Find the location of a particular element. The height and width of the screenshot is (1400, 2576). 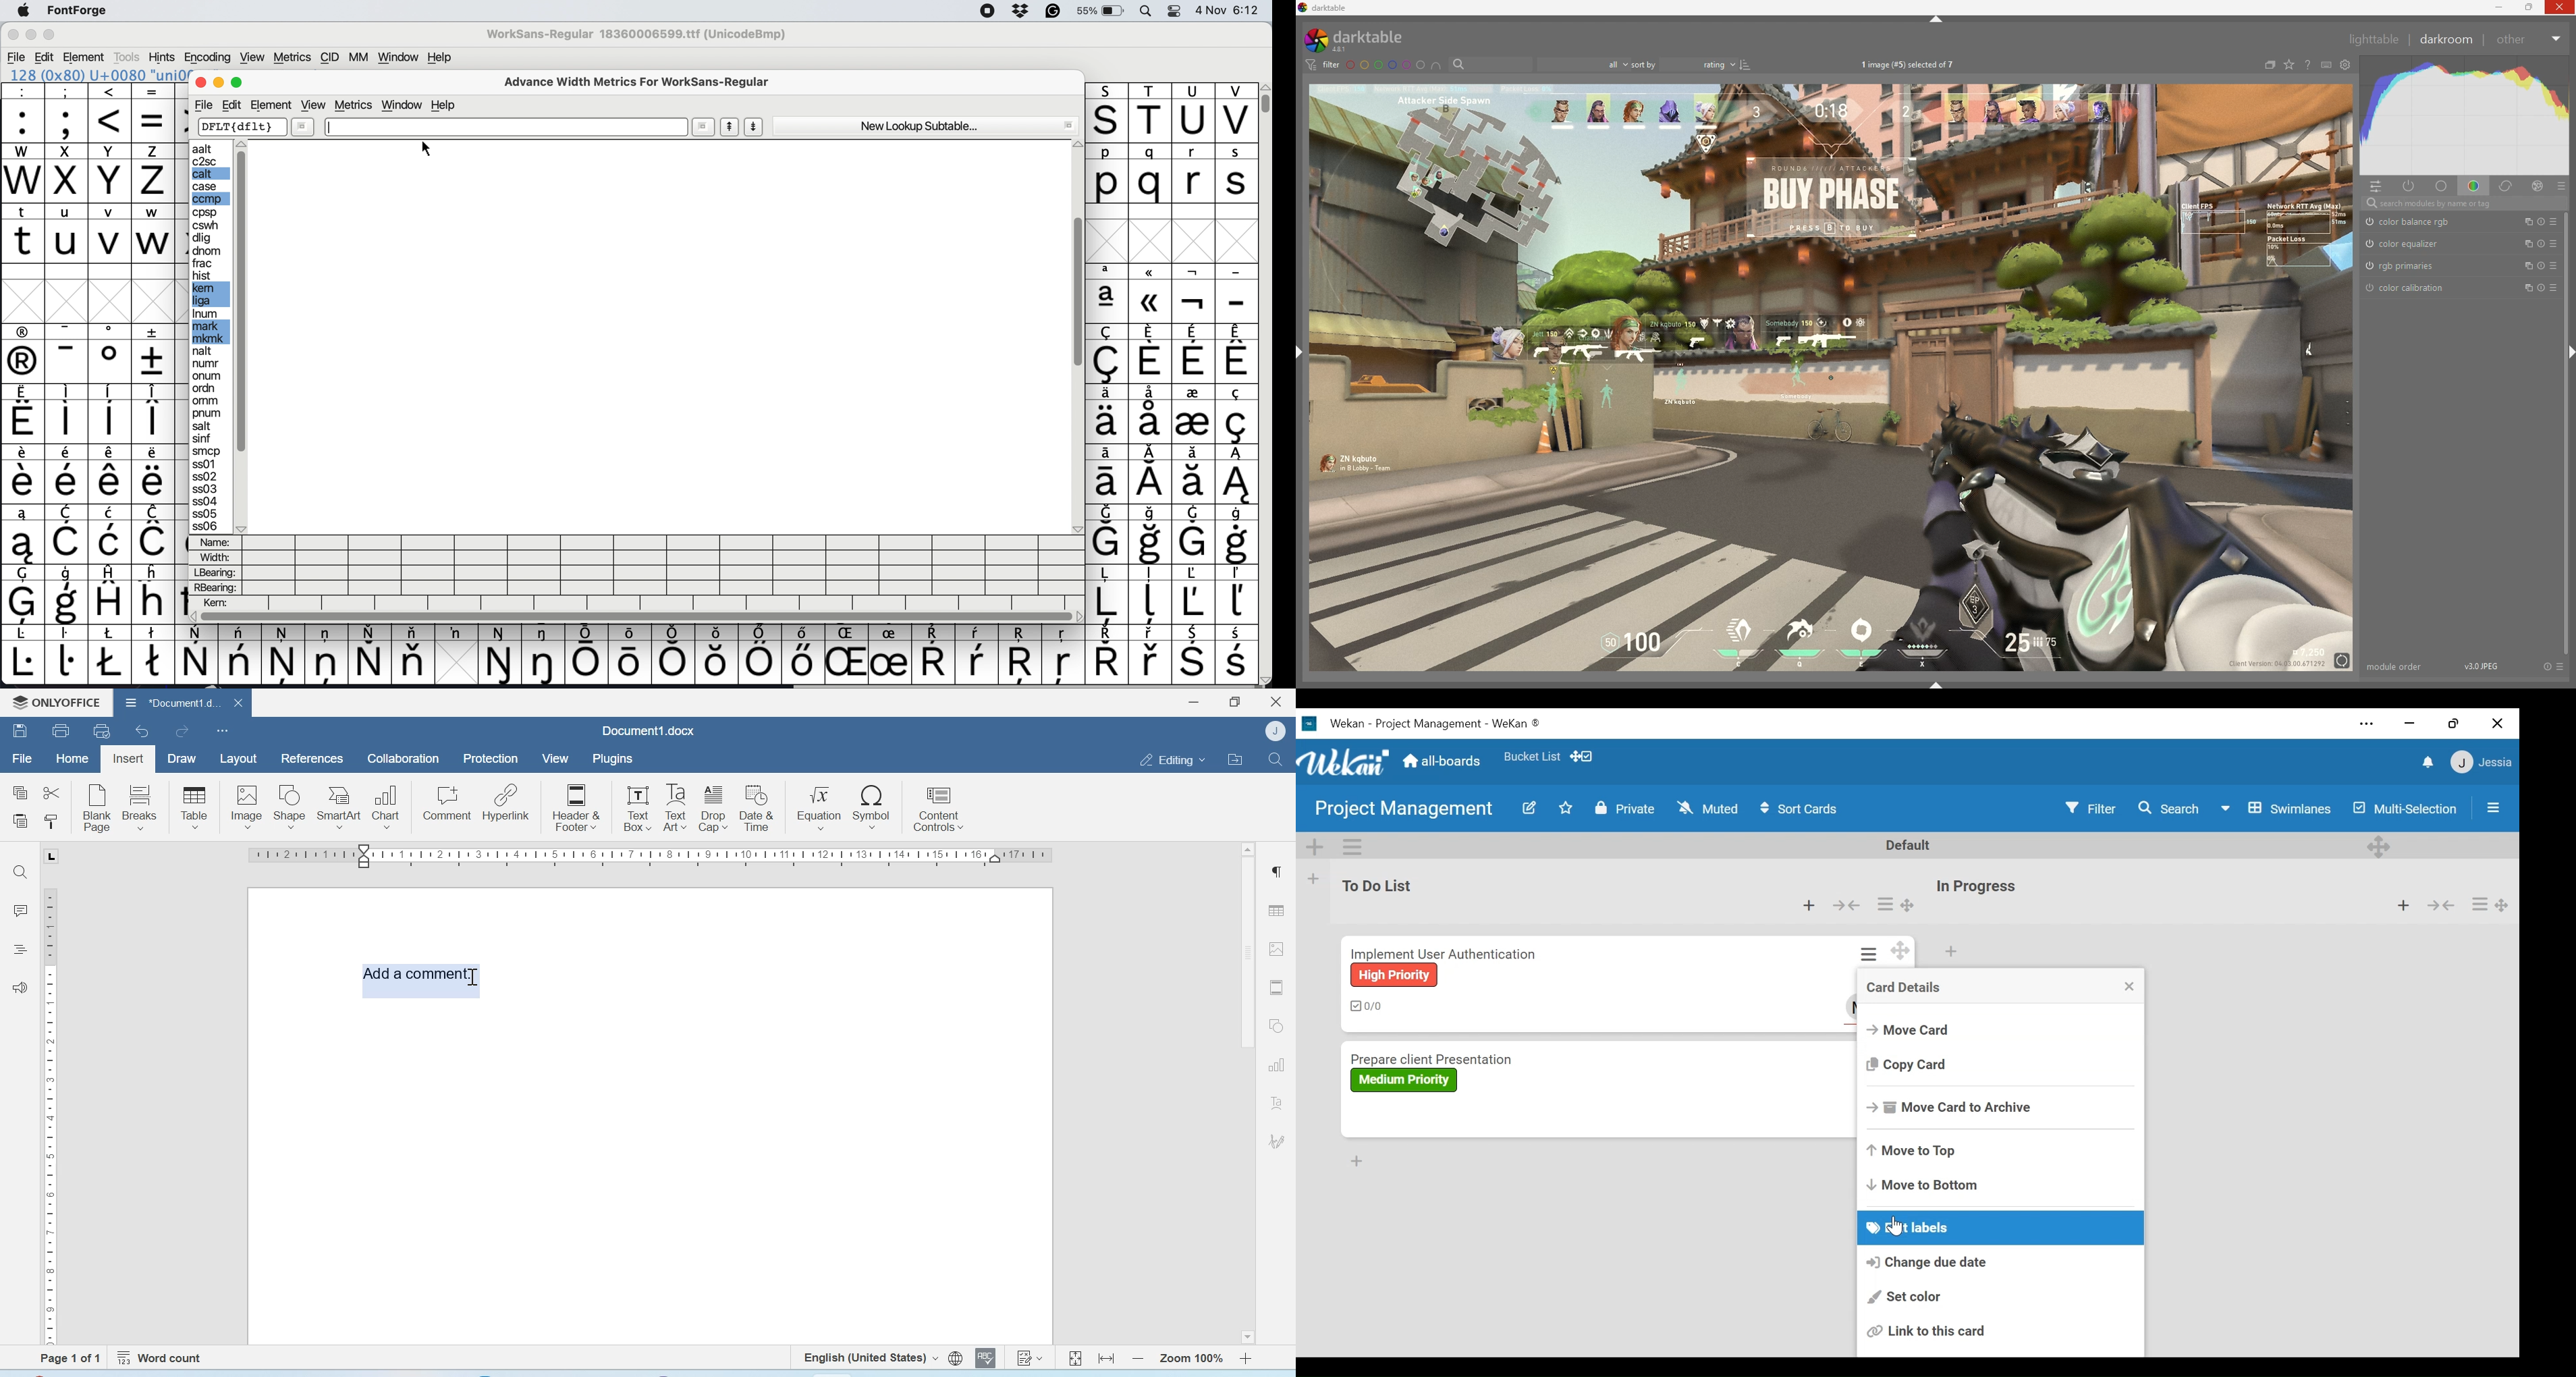

hide is located at coordinates (1937, 19).